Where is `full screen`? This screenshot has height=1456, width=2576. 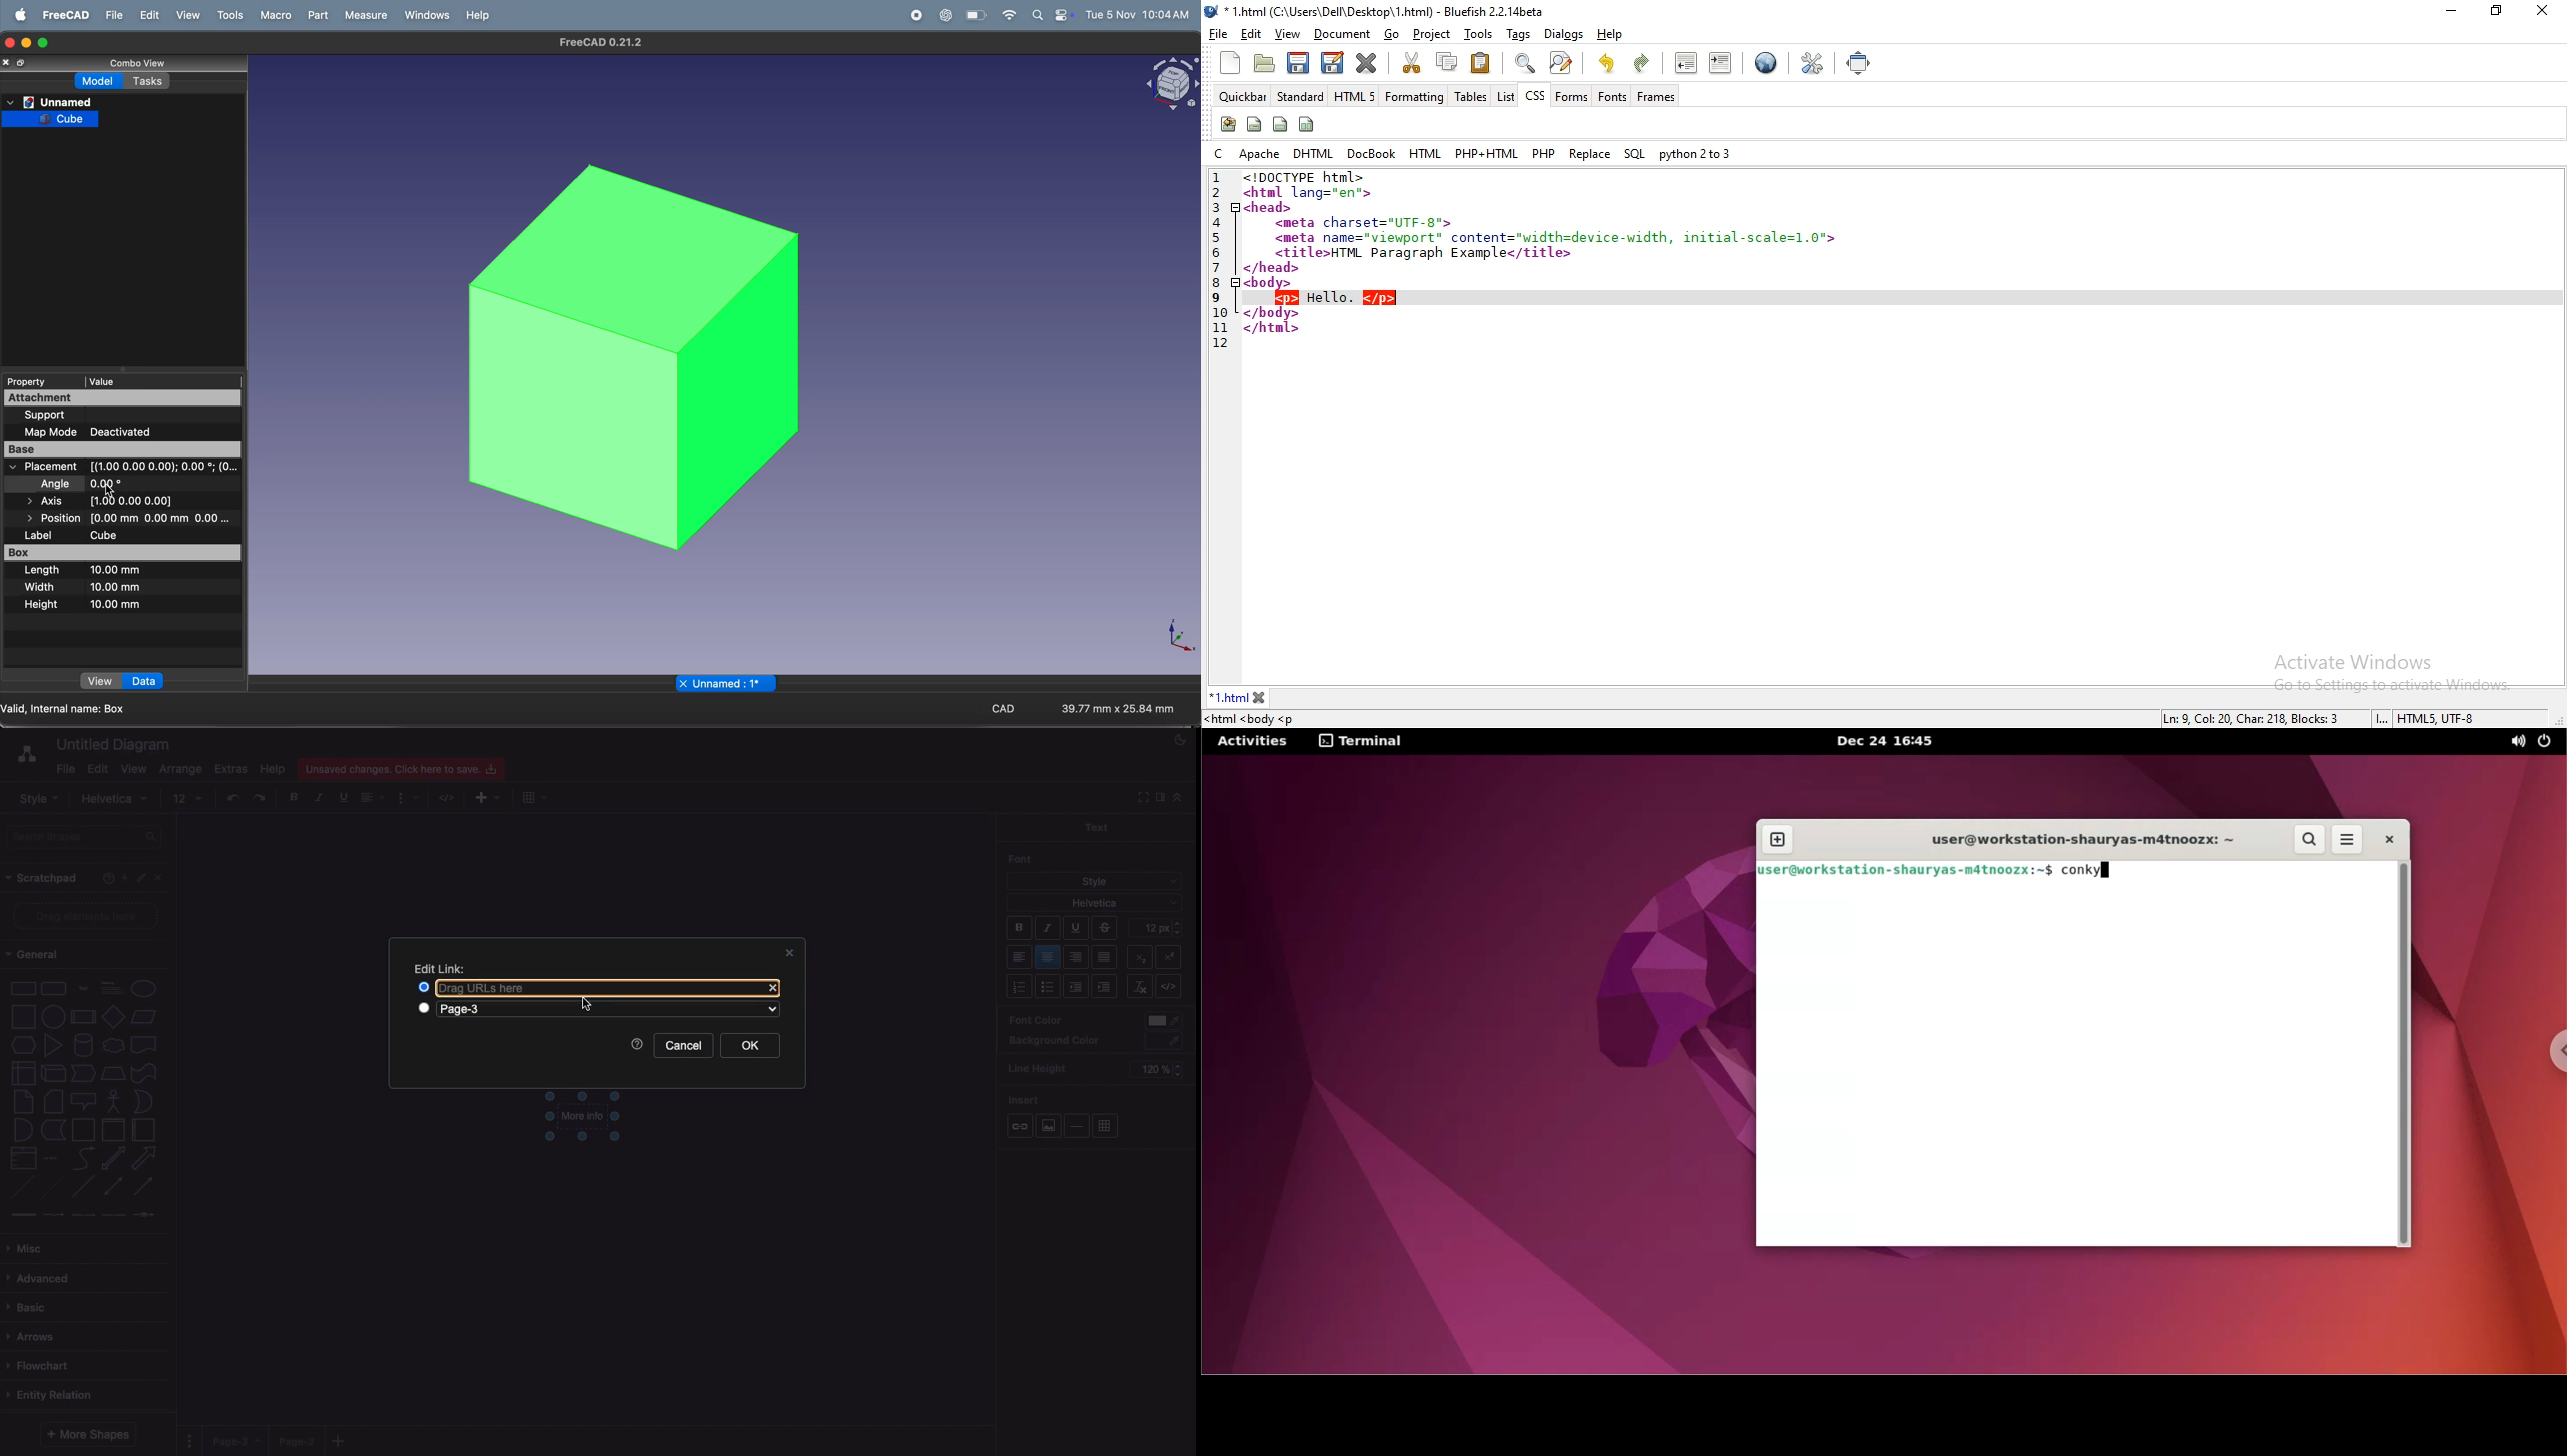
full screen is located at coordinates (1860, 61).